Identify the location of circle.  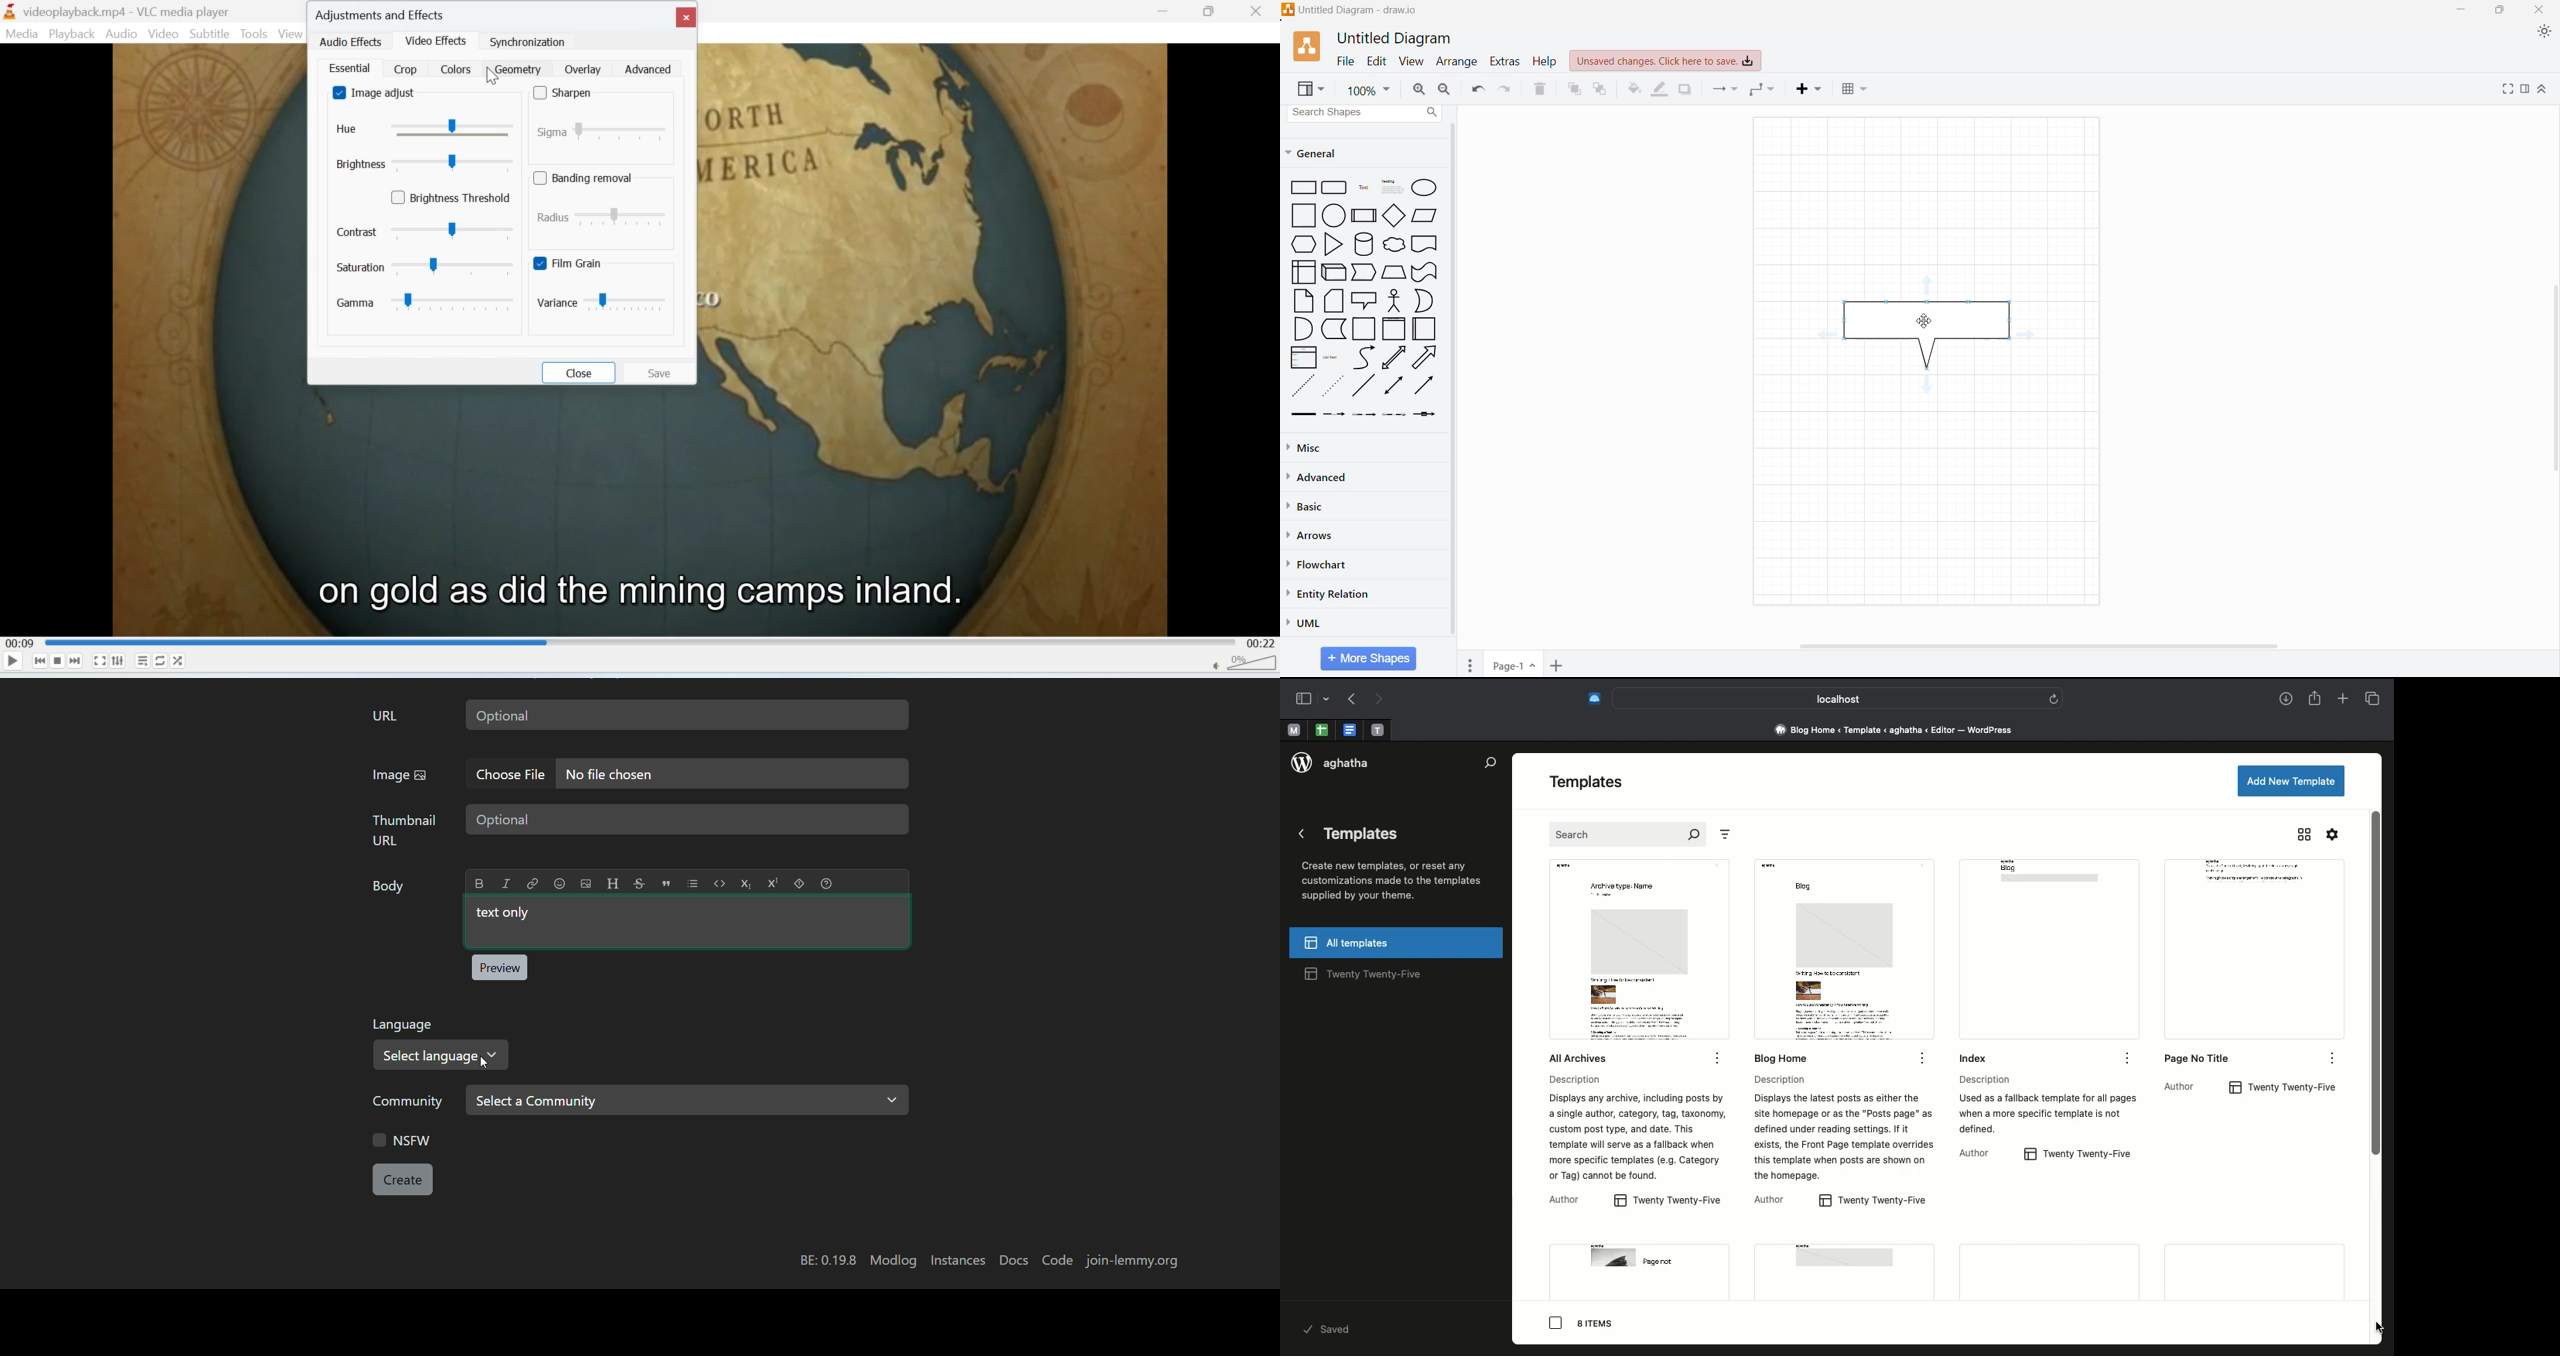
(1333, 216).